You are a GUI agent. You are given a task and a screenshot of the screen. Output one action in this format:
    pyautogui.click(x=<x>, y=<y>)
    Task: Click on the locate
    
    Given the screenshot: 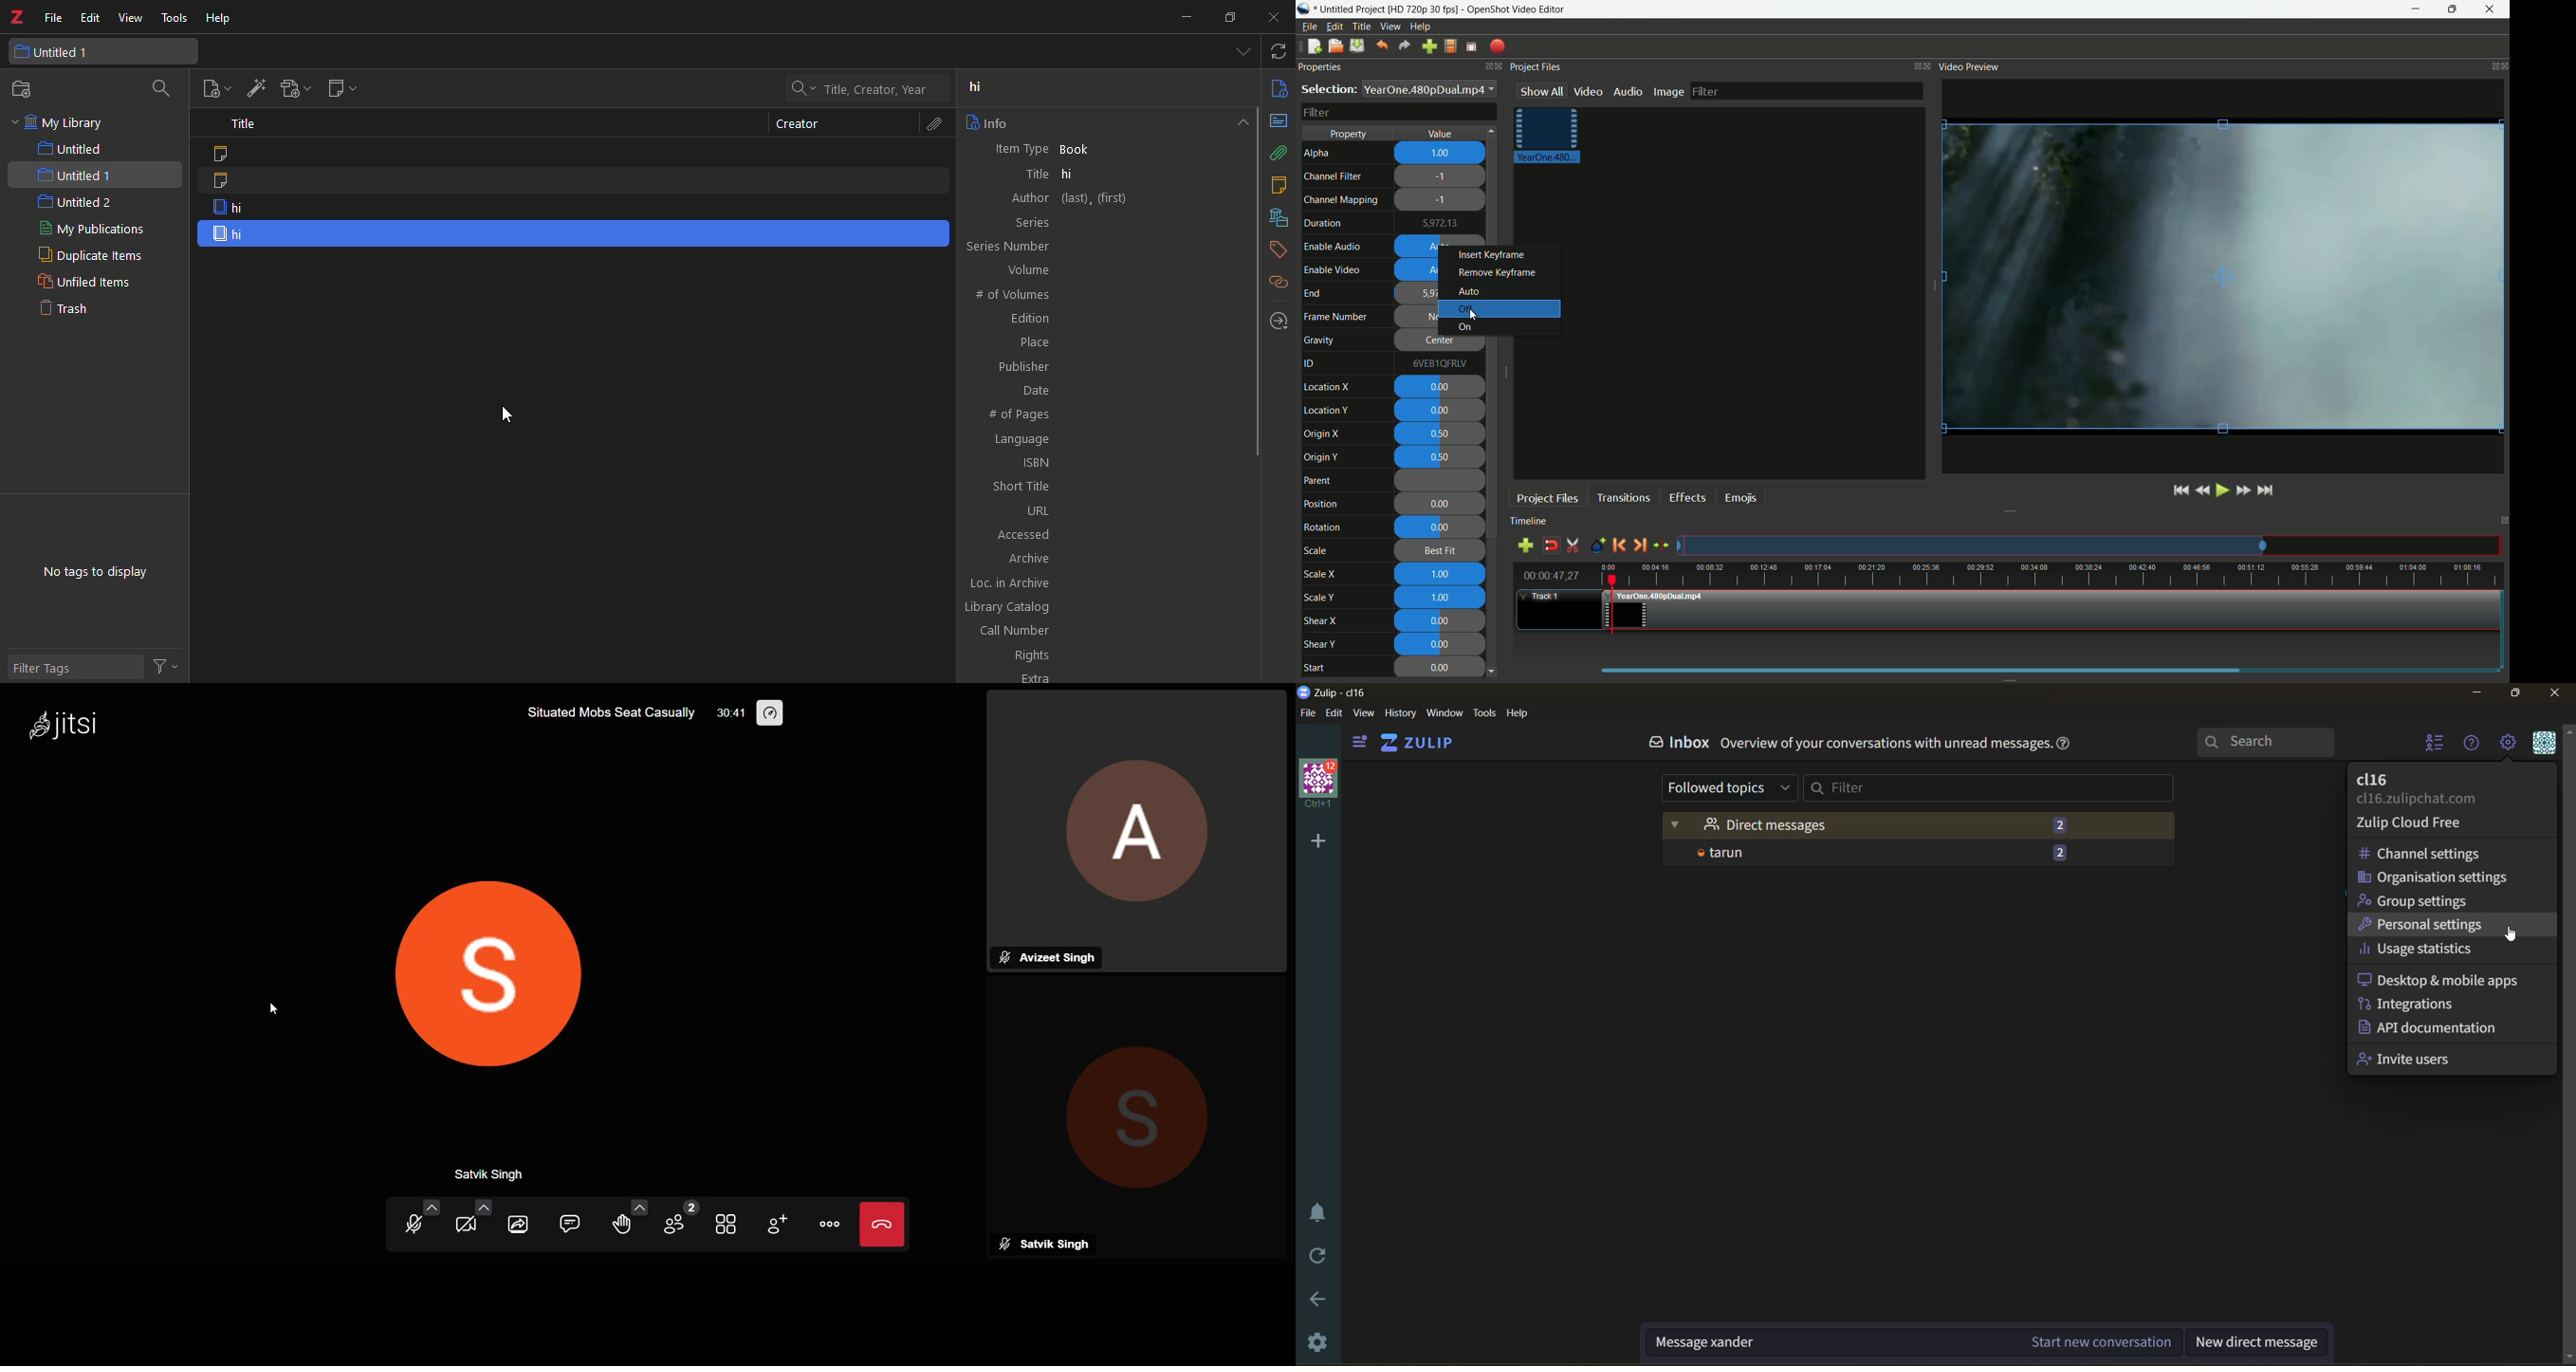 What is the action you would take?
    pyautogui.click(x=1281, y=321)
    